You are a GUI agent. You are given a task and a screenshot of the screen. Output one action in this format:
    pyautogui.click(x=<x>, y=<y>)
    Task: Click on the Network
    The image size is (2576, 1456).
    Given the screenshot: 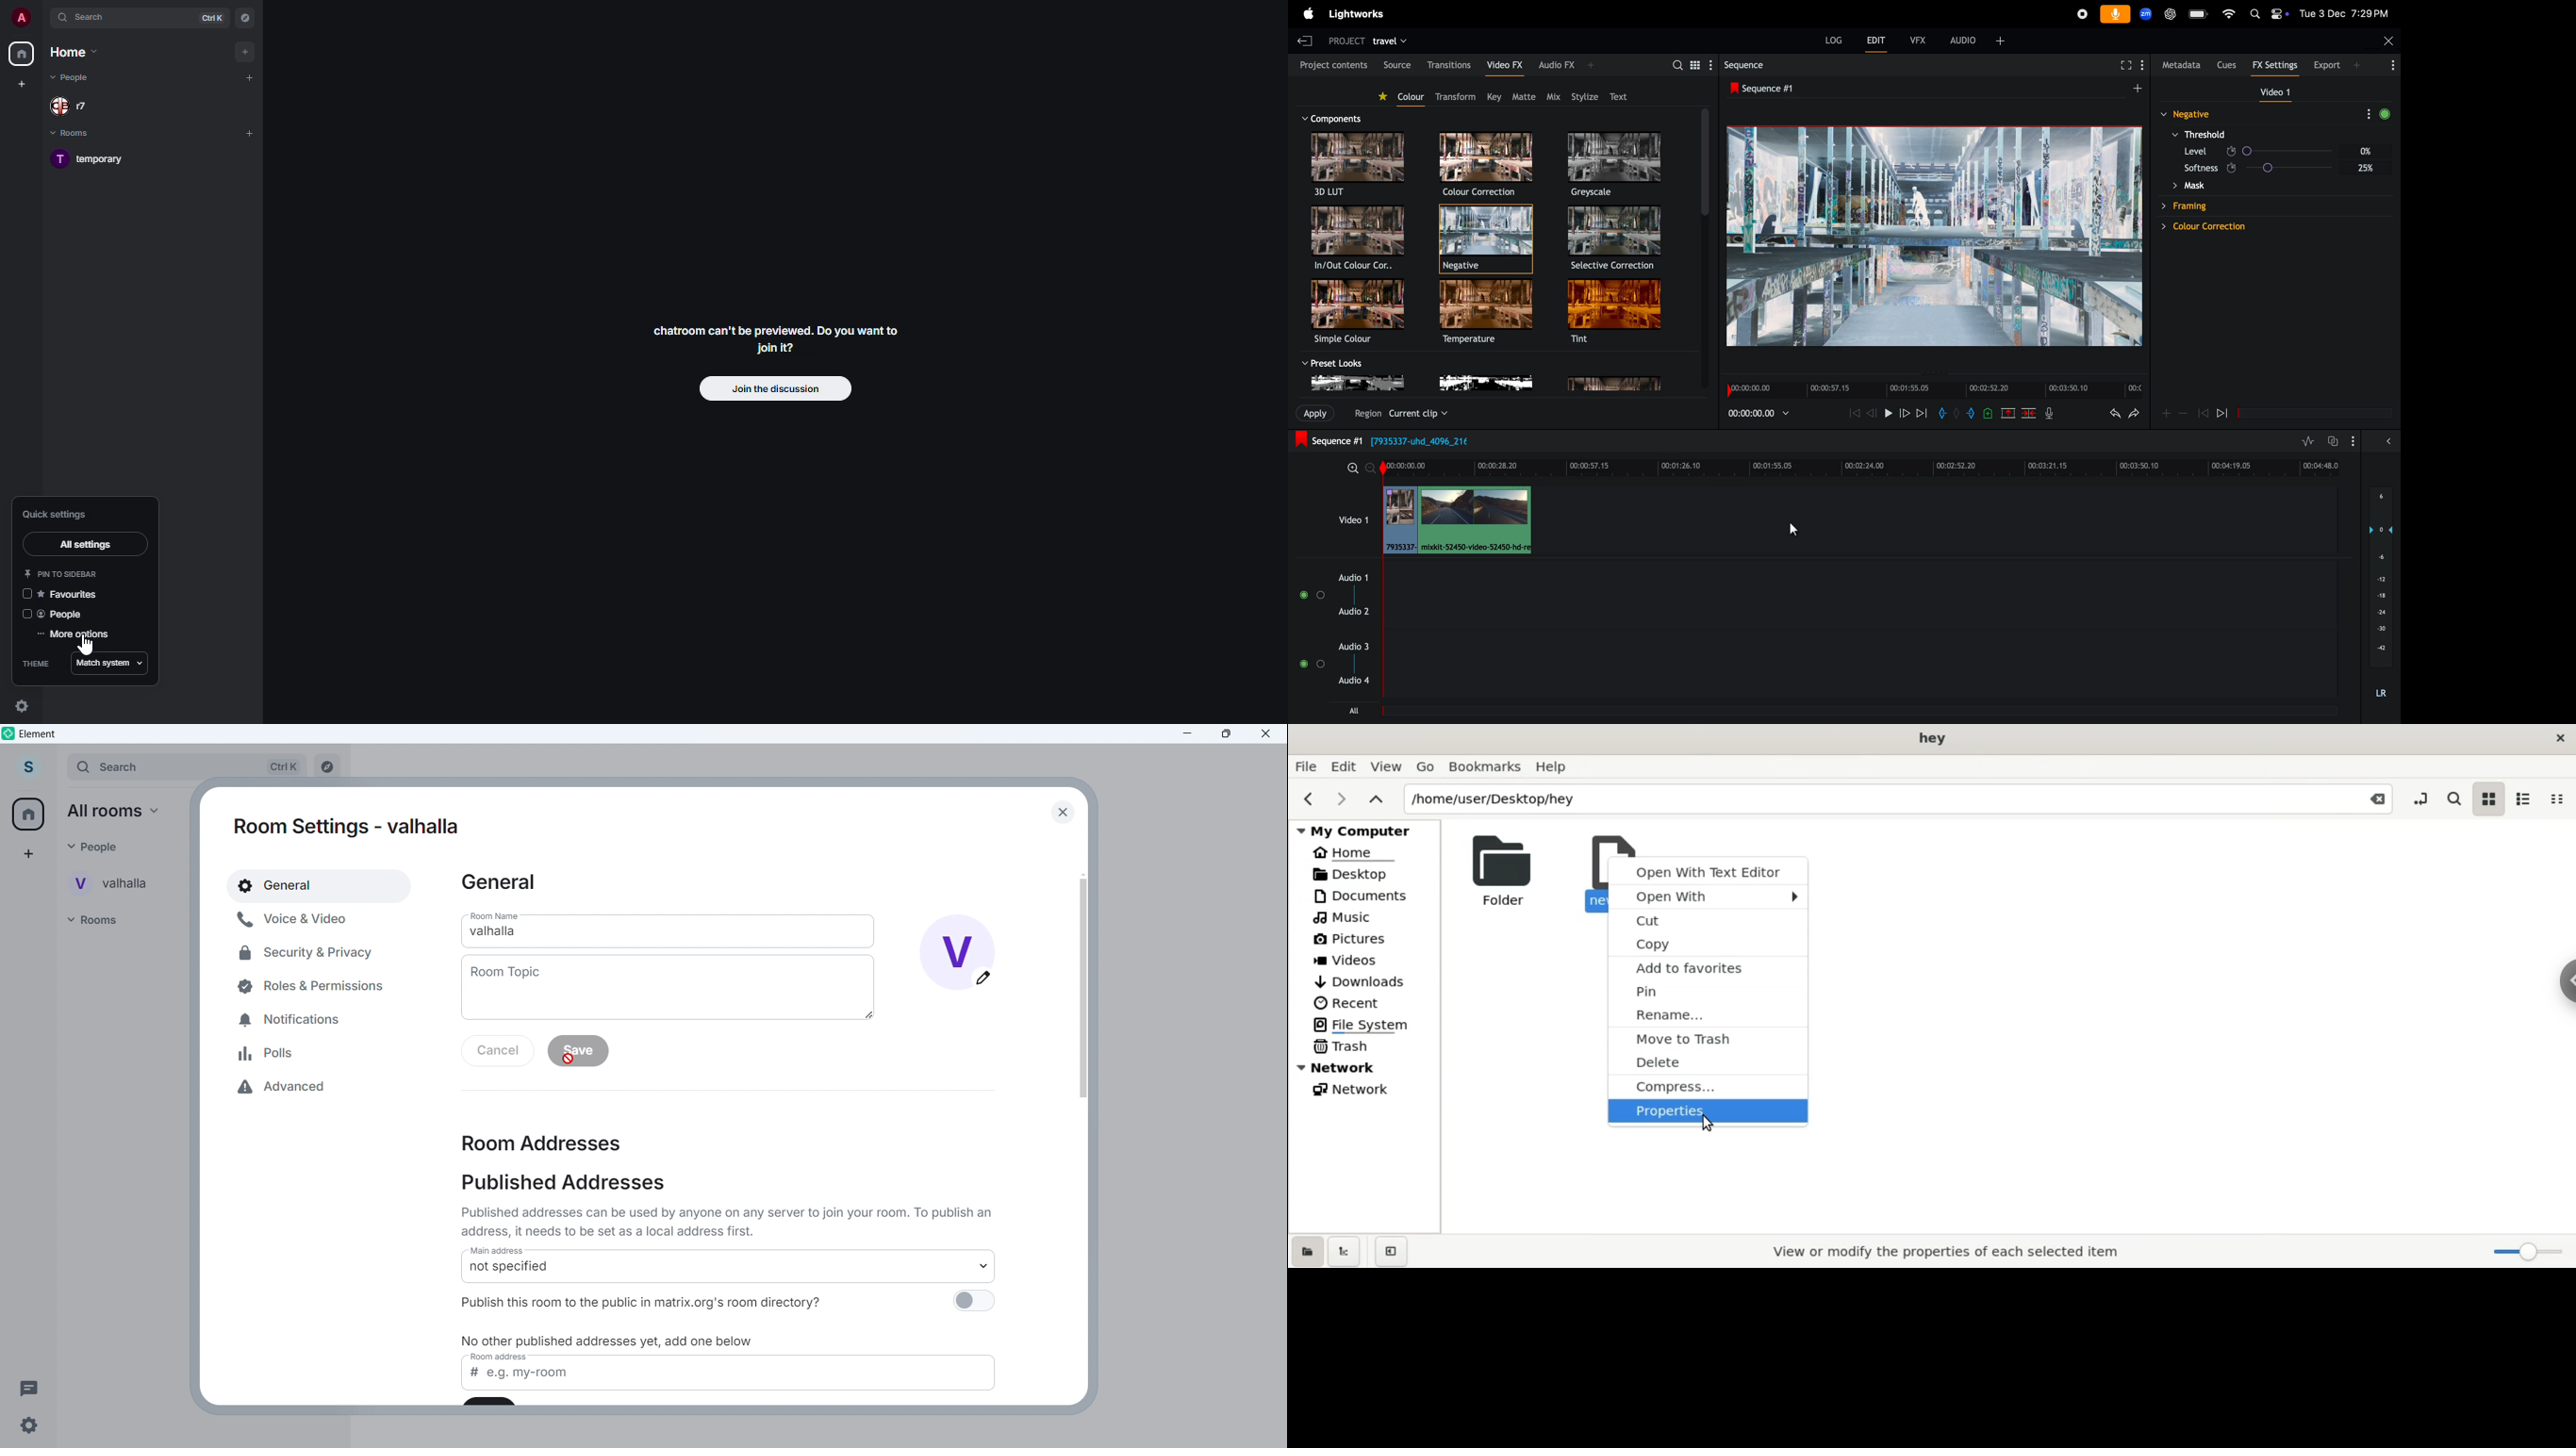 What is the action you would take?
    pyautogui.click(x=1368, y=1067)
    